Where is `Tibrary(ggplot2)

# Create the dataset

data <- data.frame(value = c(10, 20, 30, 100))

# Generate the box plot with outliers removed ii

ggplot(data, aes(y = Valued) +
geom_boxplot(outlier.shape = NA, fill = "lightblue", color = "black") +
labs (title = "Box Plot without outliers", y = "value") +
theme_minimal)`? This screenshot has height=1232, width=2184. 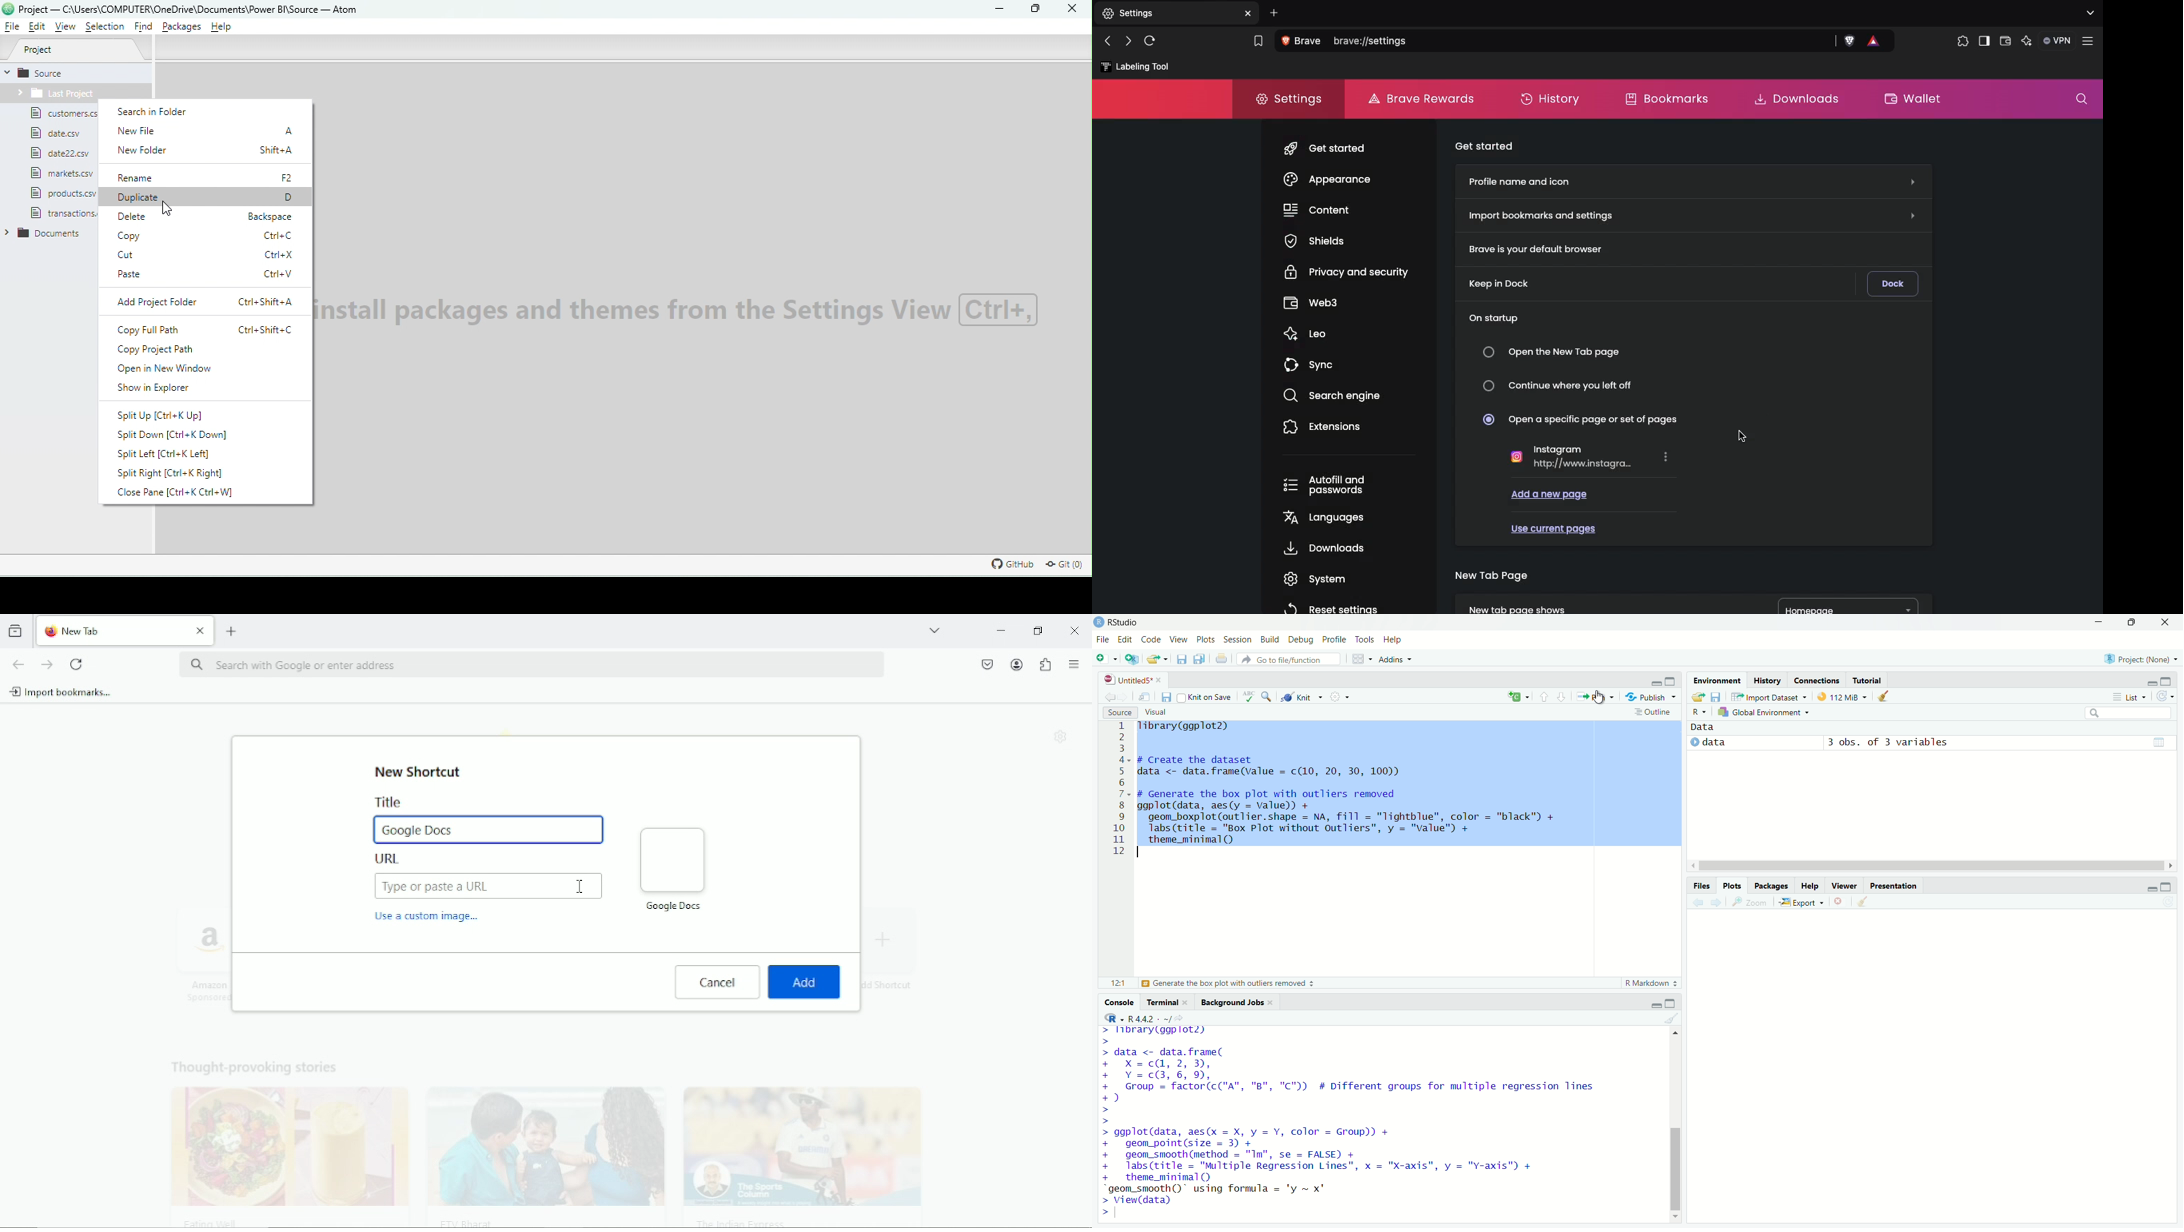
Tibrary(ggplot2)

# Create the dataset

data <- data.frame(value = c(10, 20, 30, 100))

# Generate the box plot with outliers removed ii

ggplot(data, aes(y = Valued) +
geom_boxplot(outlier.shape = NA, fill = "lightblue", color = "black") +
labs (title = "Box Plot without outliers", y = "value") +
theme_minimal) is located at coordinates (1408, 782).